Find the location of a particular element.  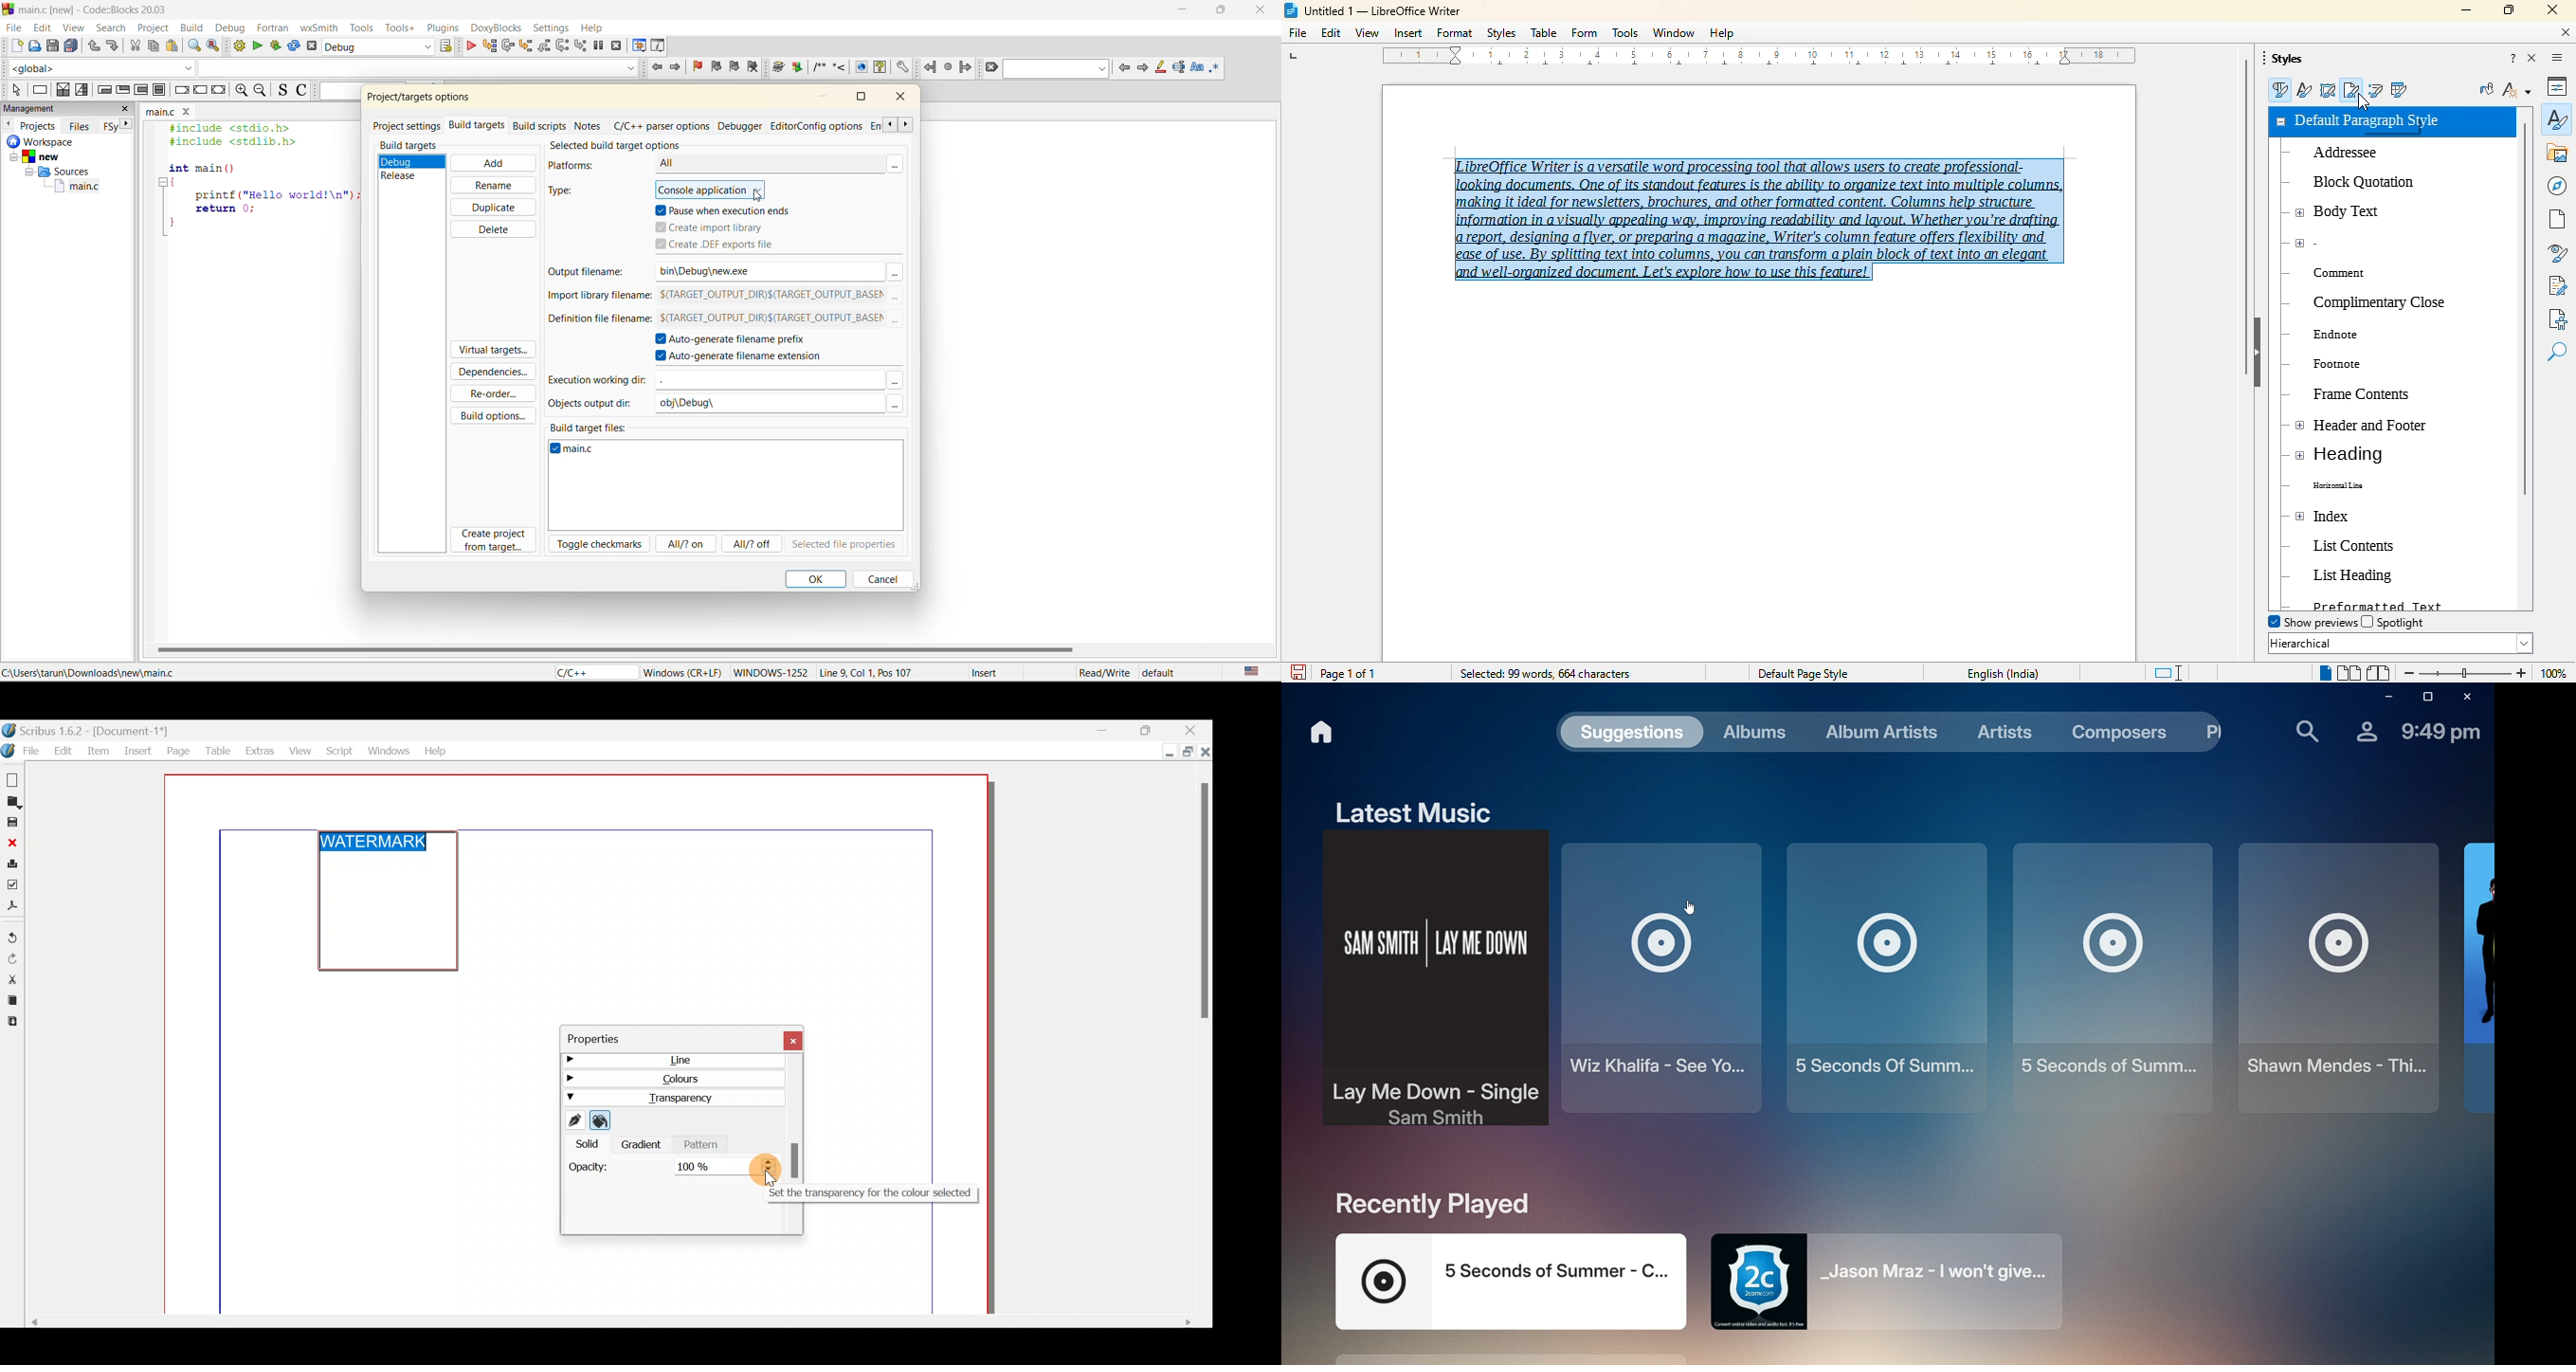

5 Seconds of is located at coordinates (1881, 973).